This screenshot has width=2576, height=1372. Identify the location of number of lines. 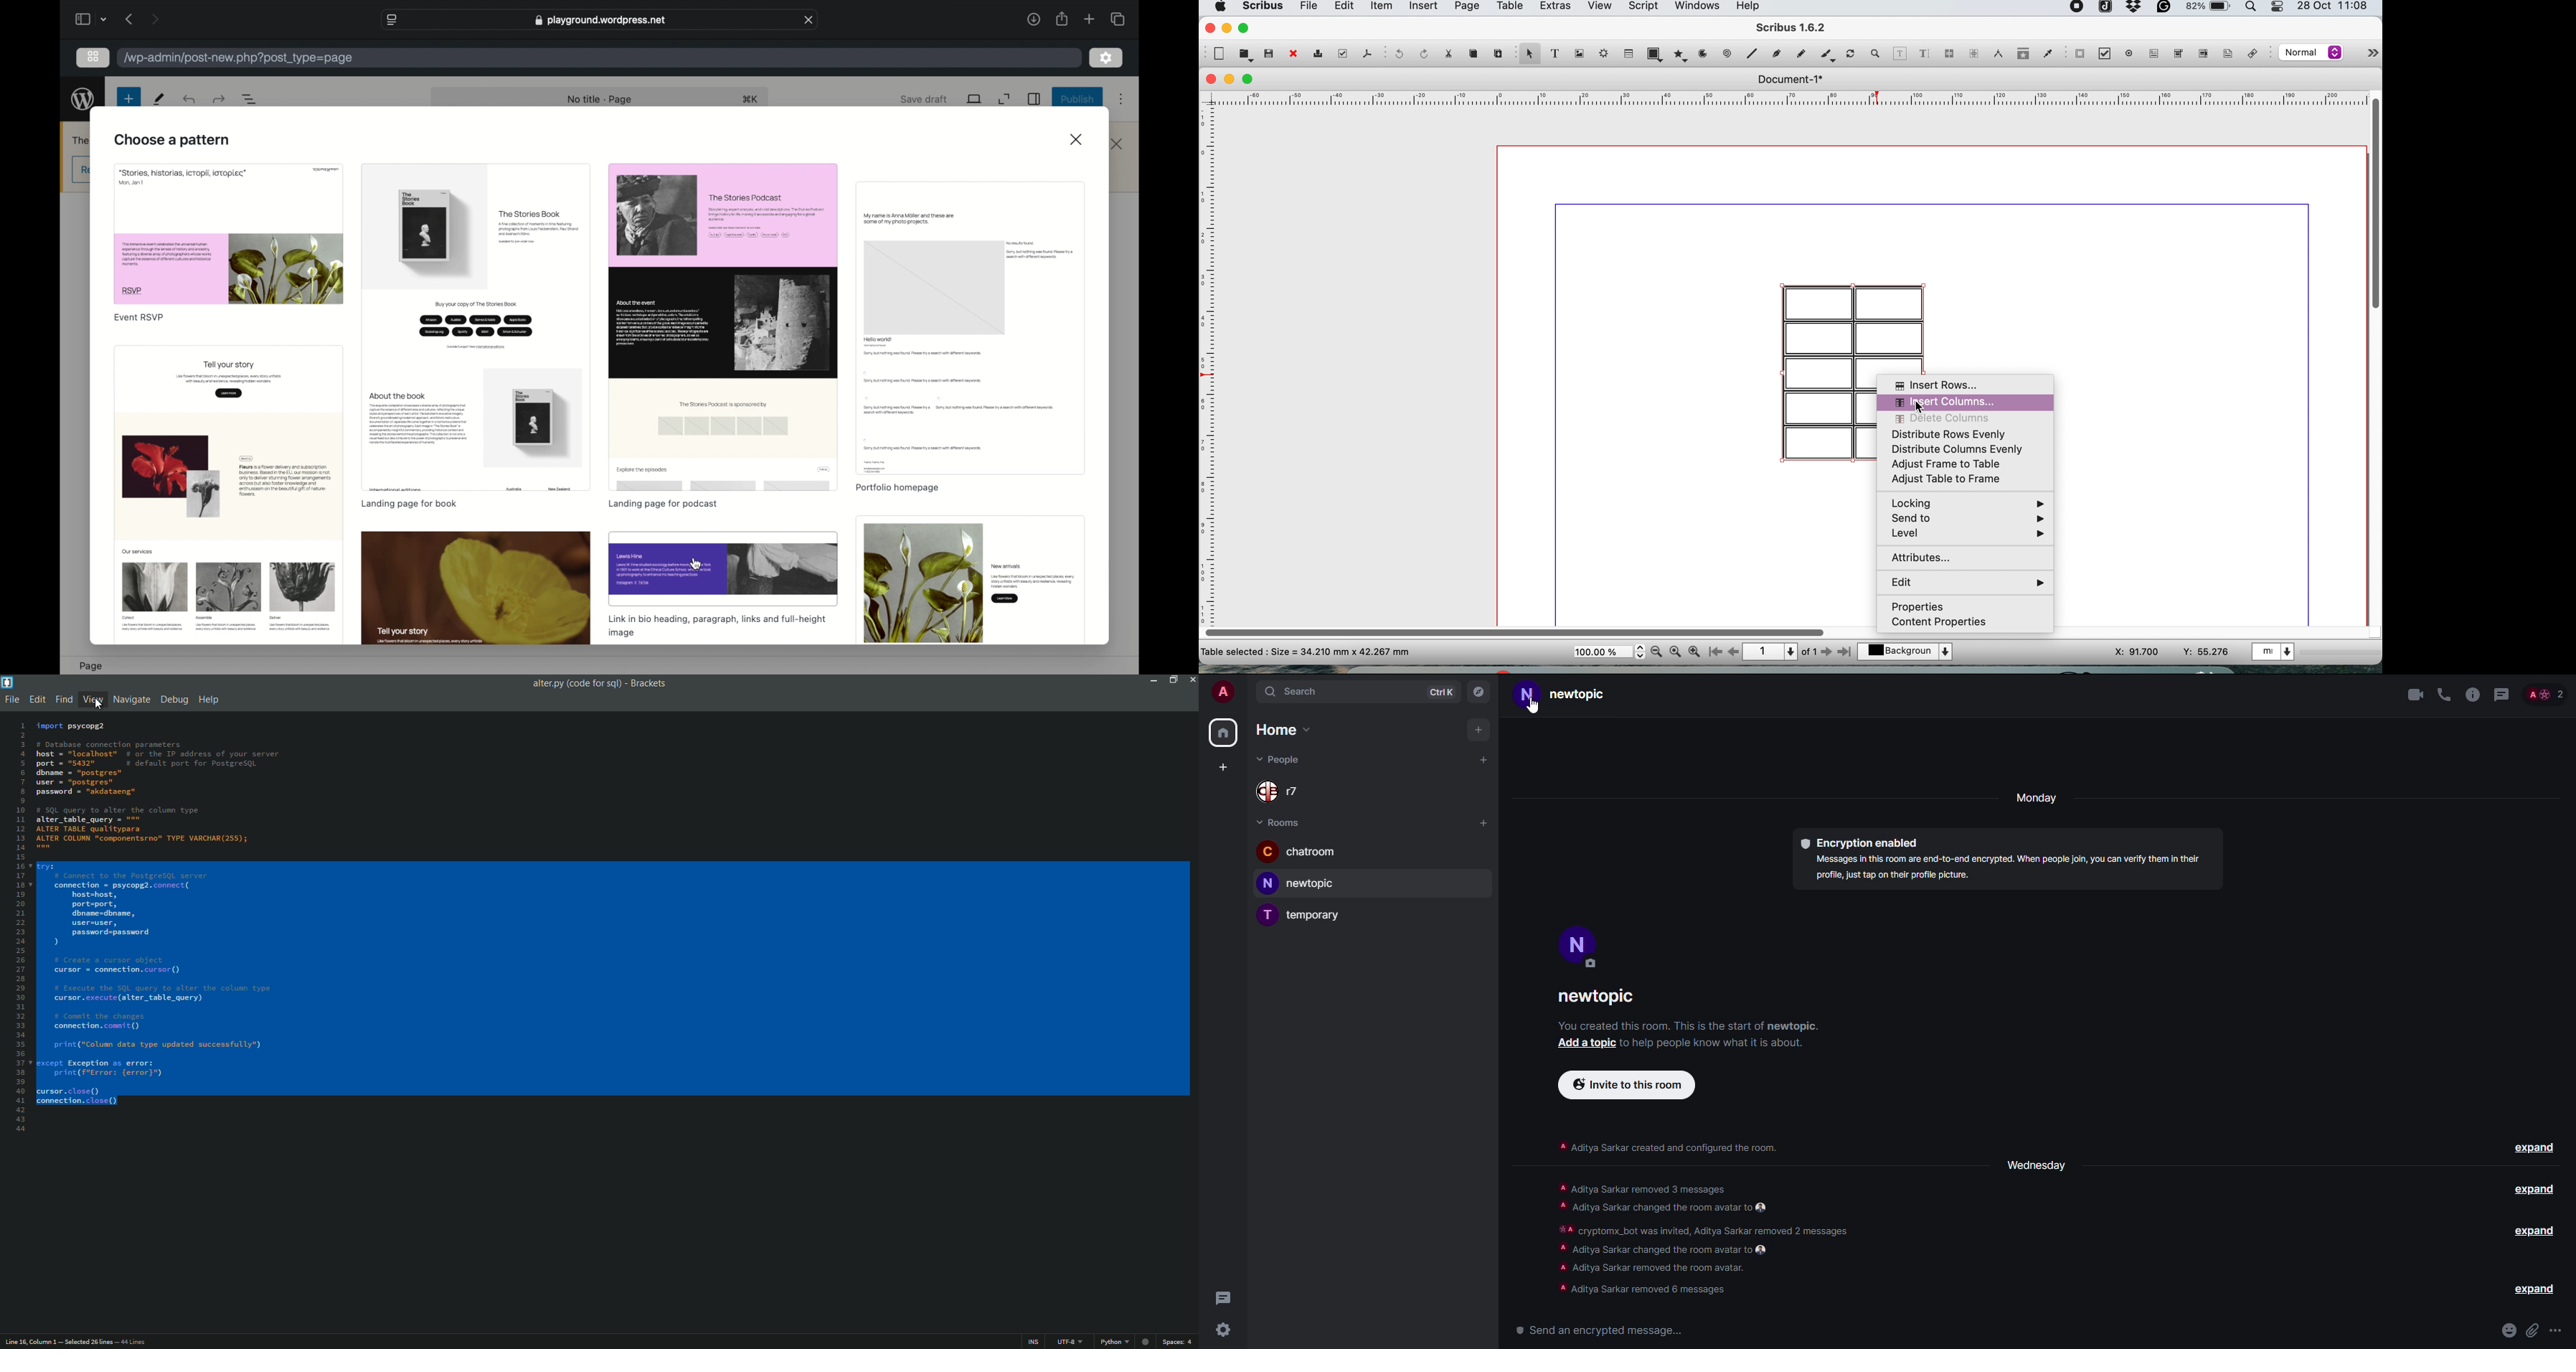
(111, 1343).